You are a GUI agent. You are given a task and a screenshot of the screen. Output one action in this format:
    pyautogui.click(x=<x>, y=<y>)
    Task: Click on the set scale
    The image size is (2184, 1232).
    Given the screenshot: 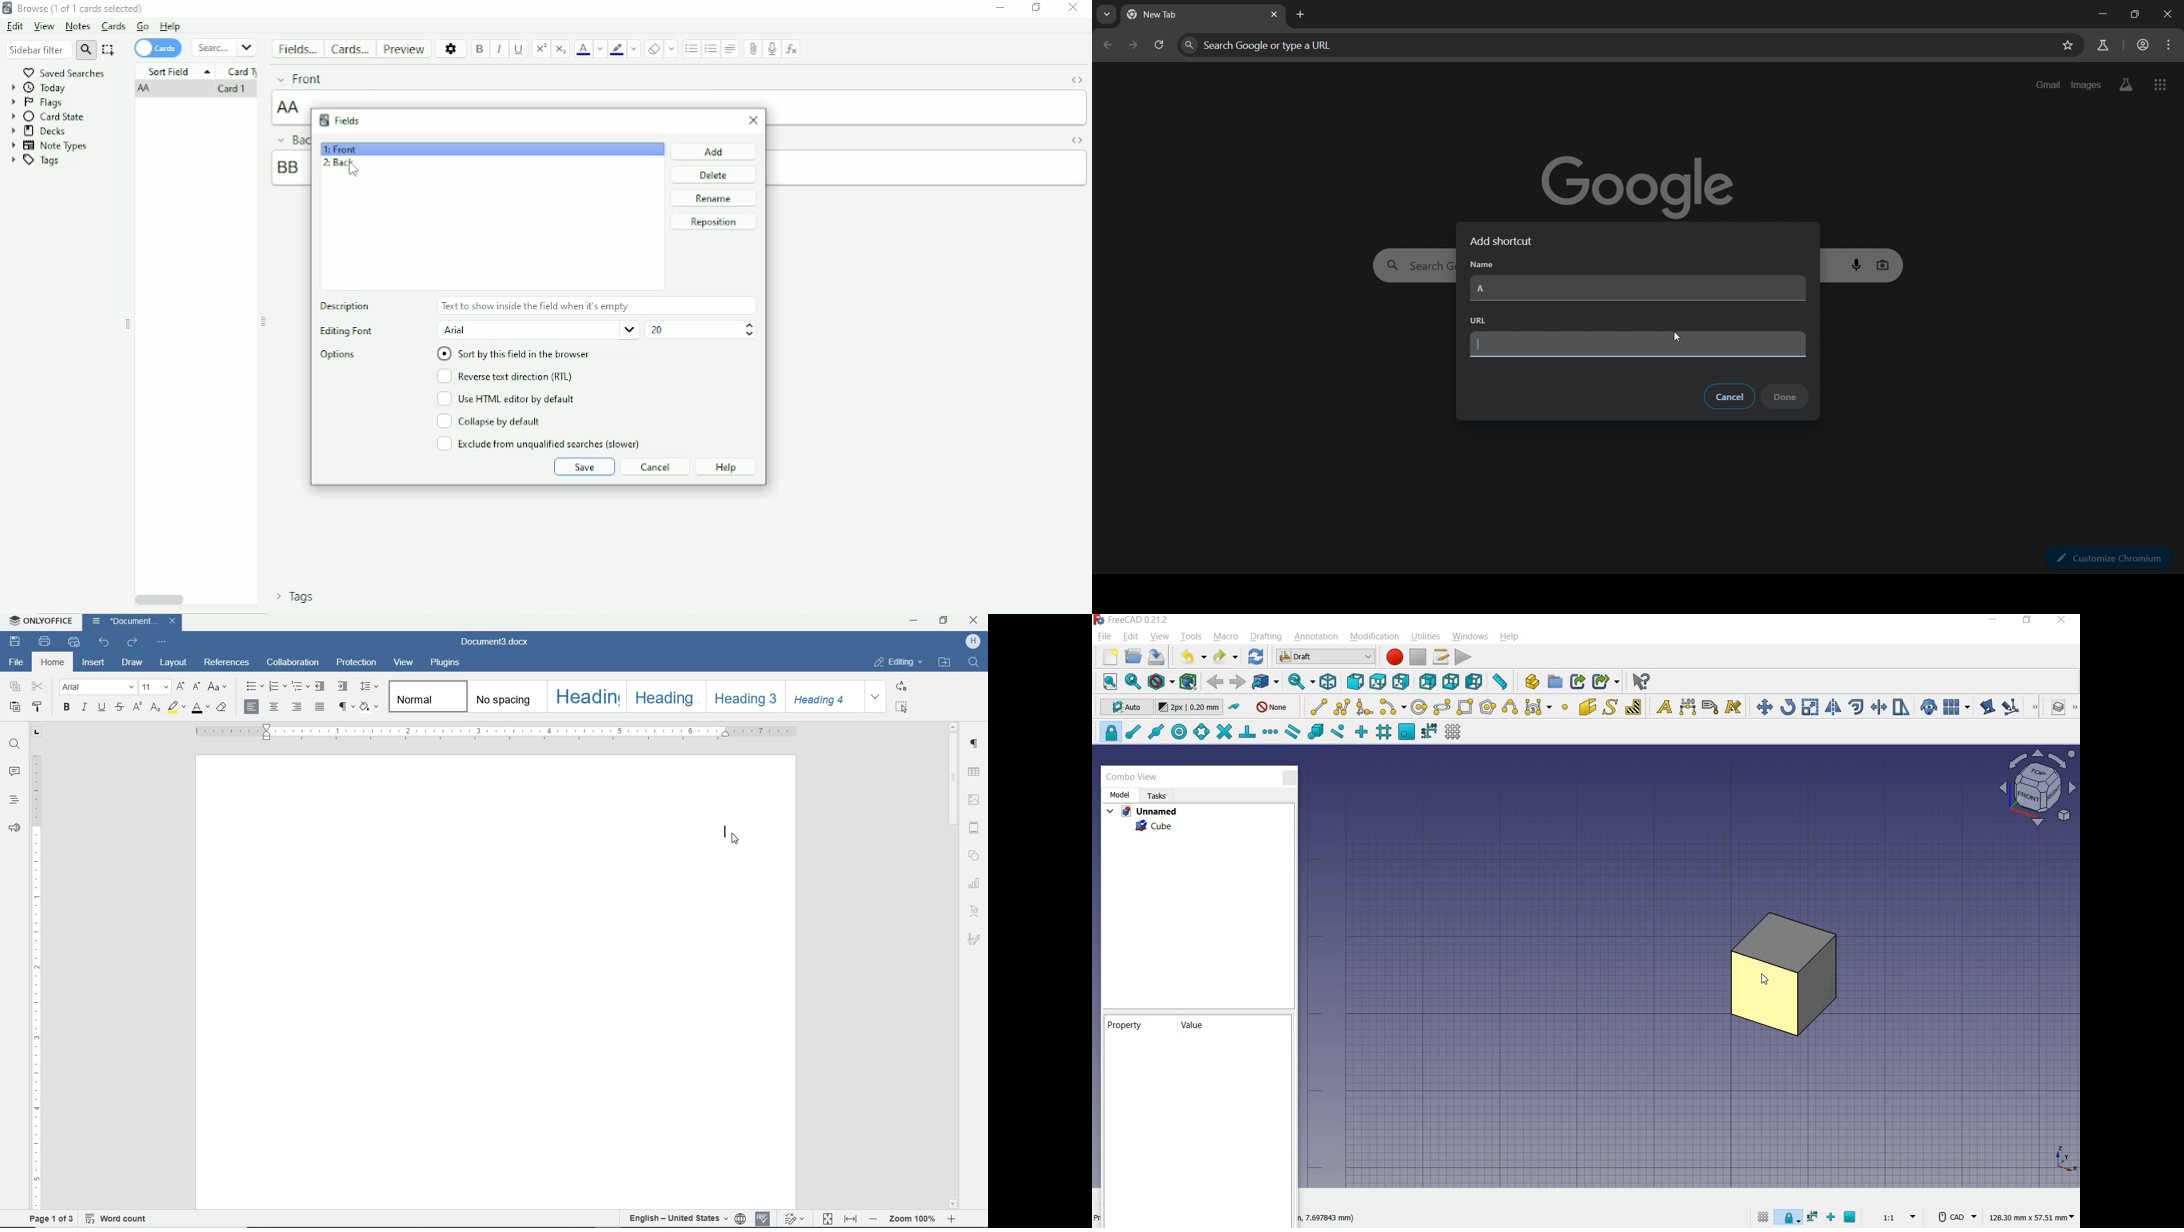 What is the action you would take?
    pyautogui.click(x=1898, y=1217)
    